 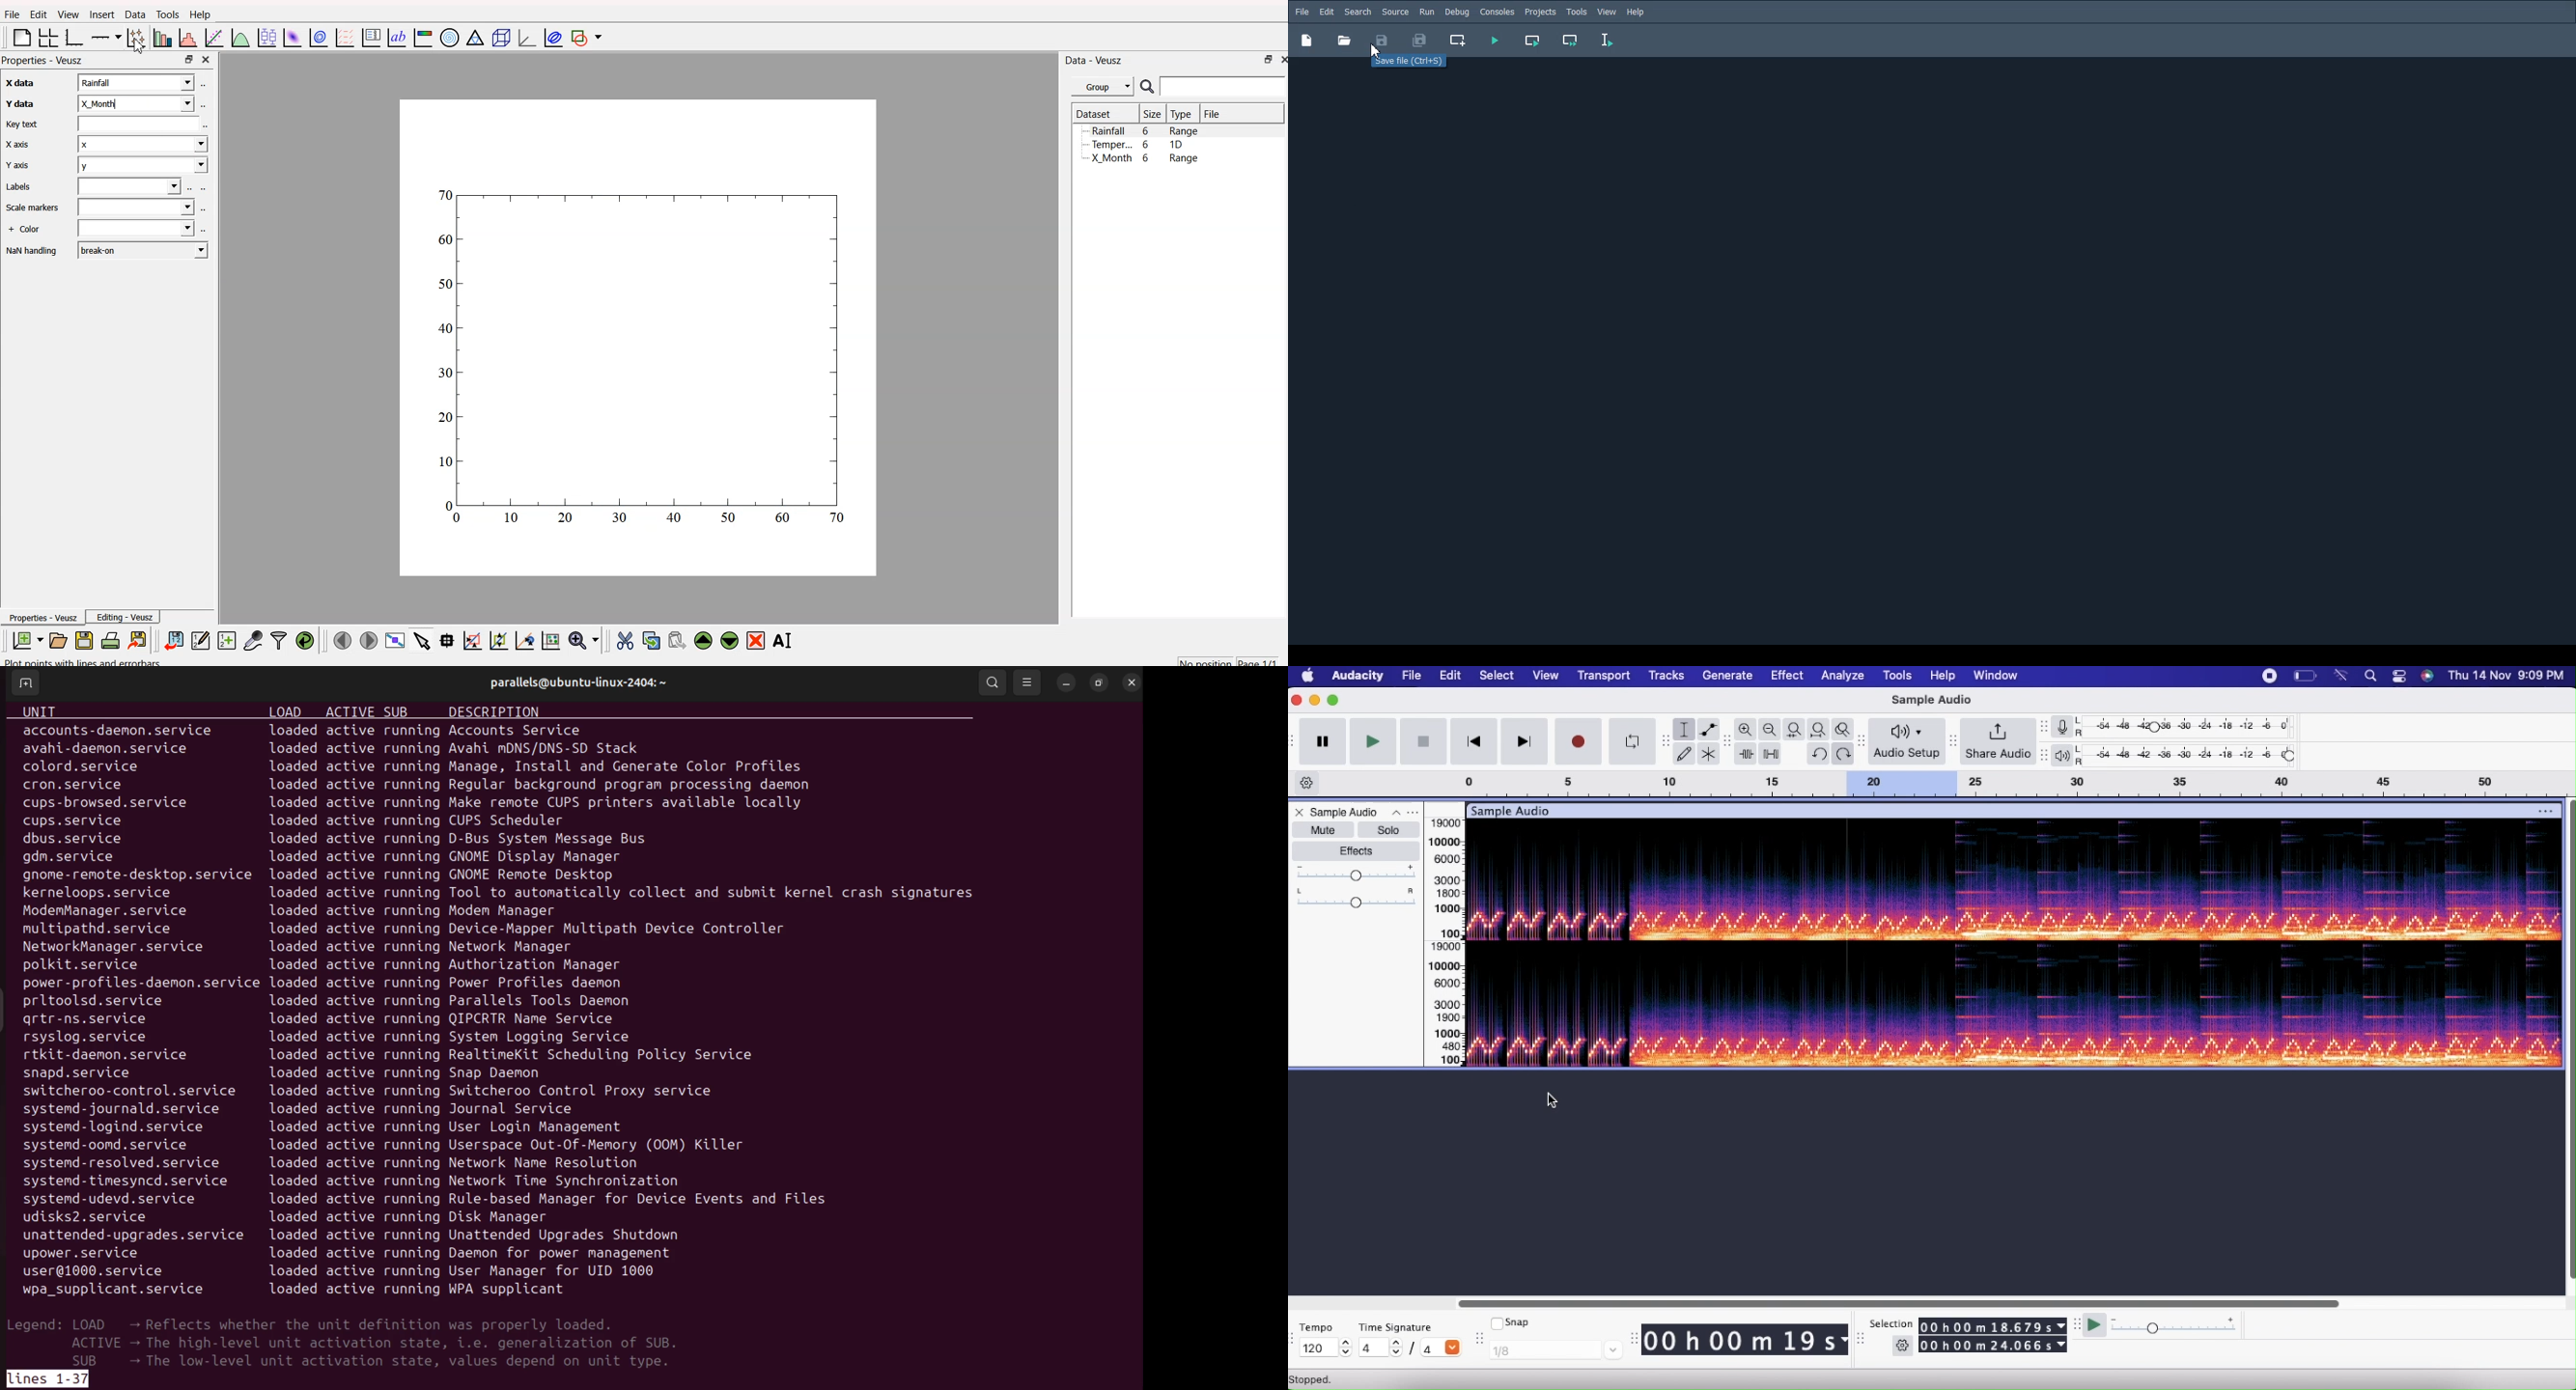 I want to click on dubs service, so click(x=84, y=840).